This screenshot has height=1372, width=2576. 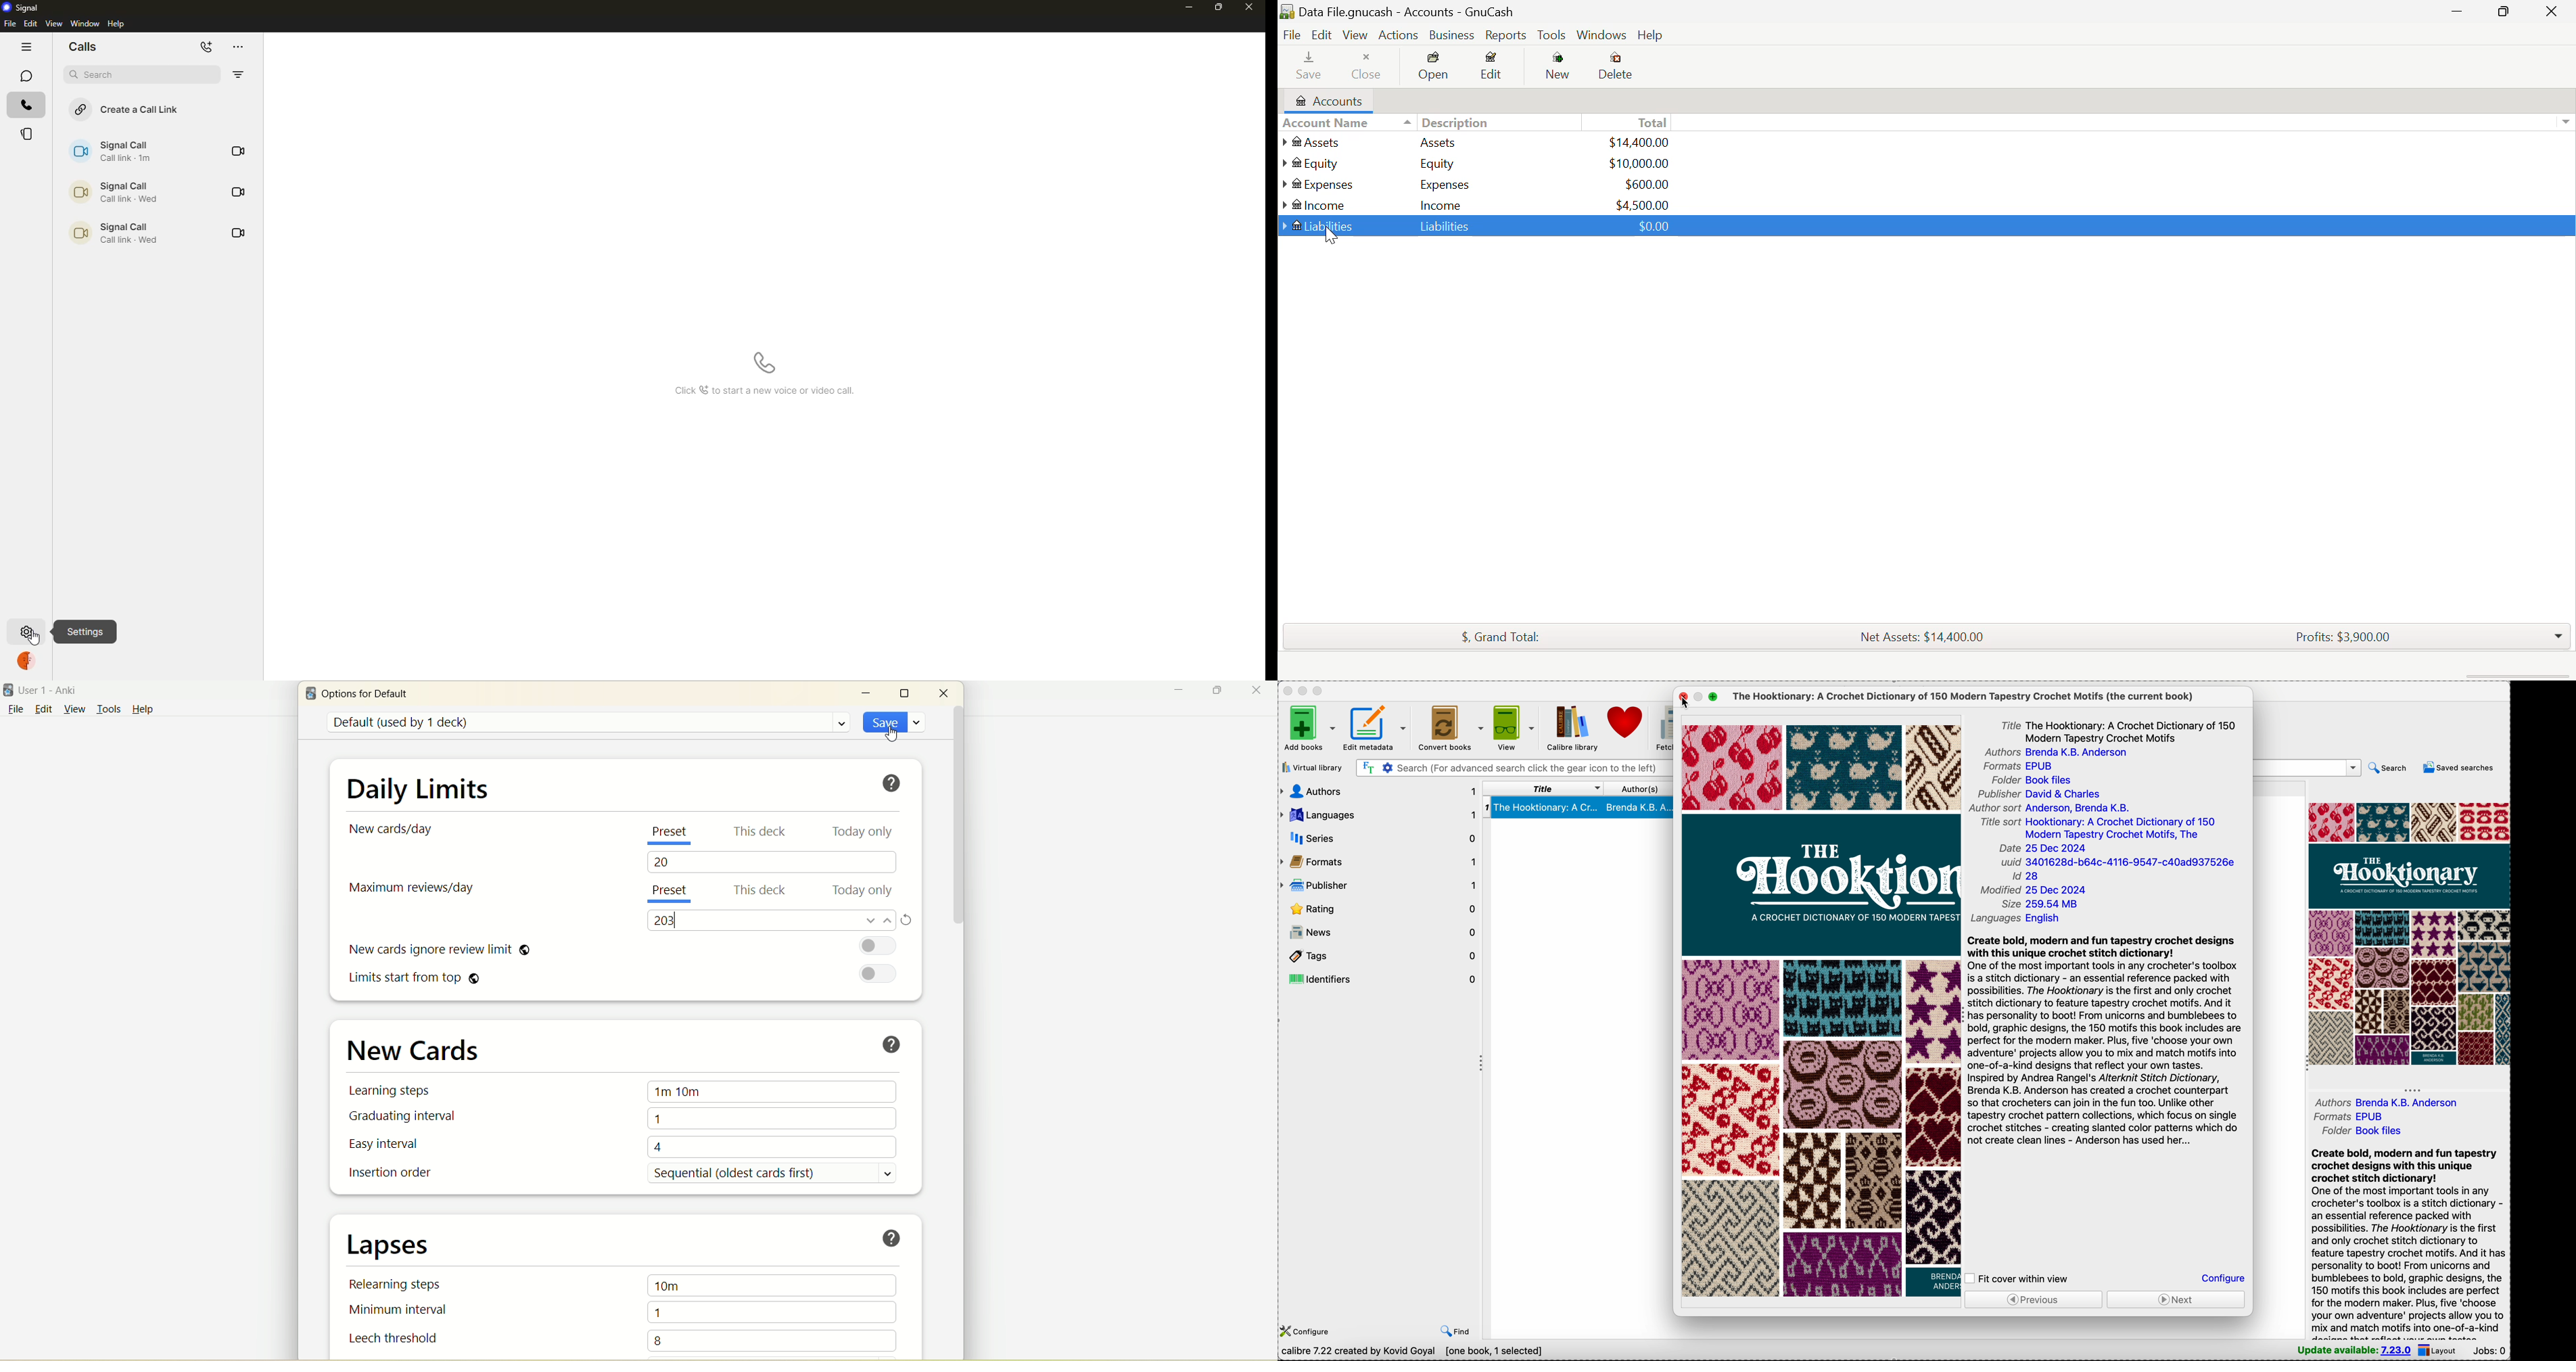 I want to click on formats, so click(x=2023, y=766).